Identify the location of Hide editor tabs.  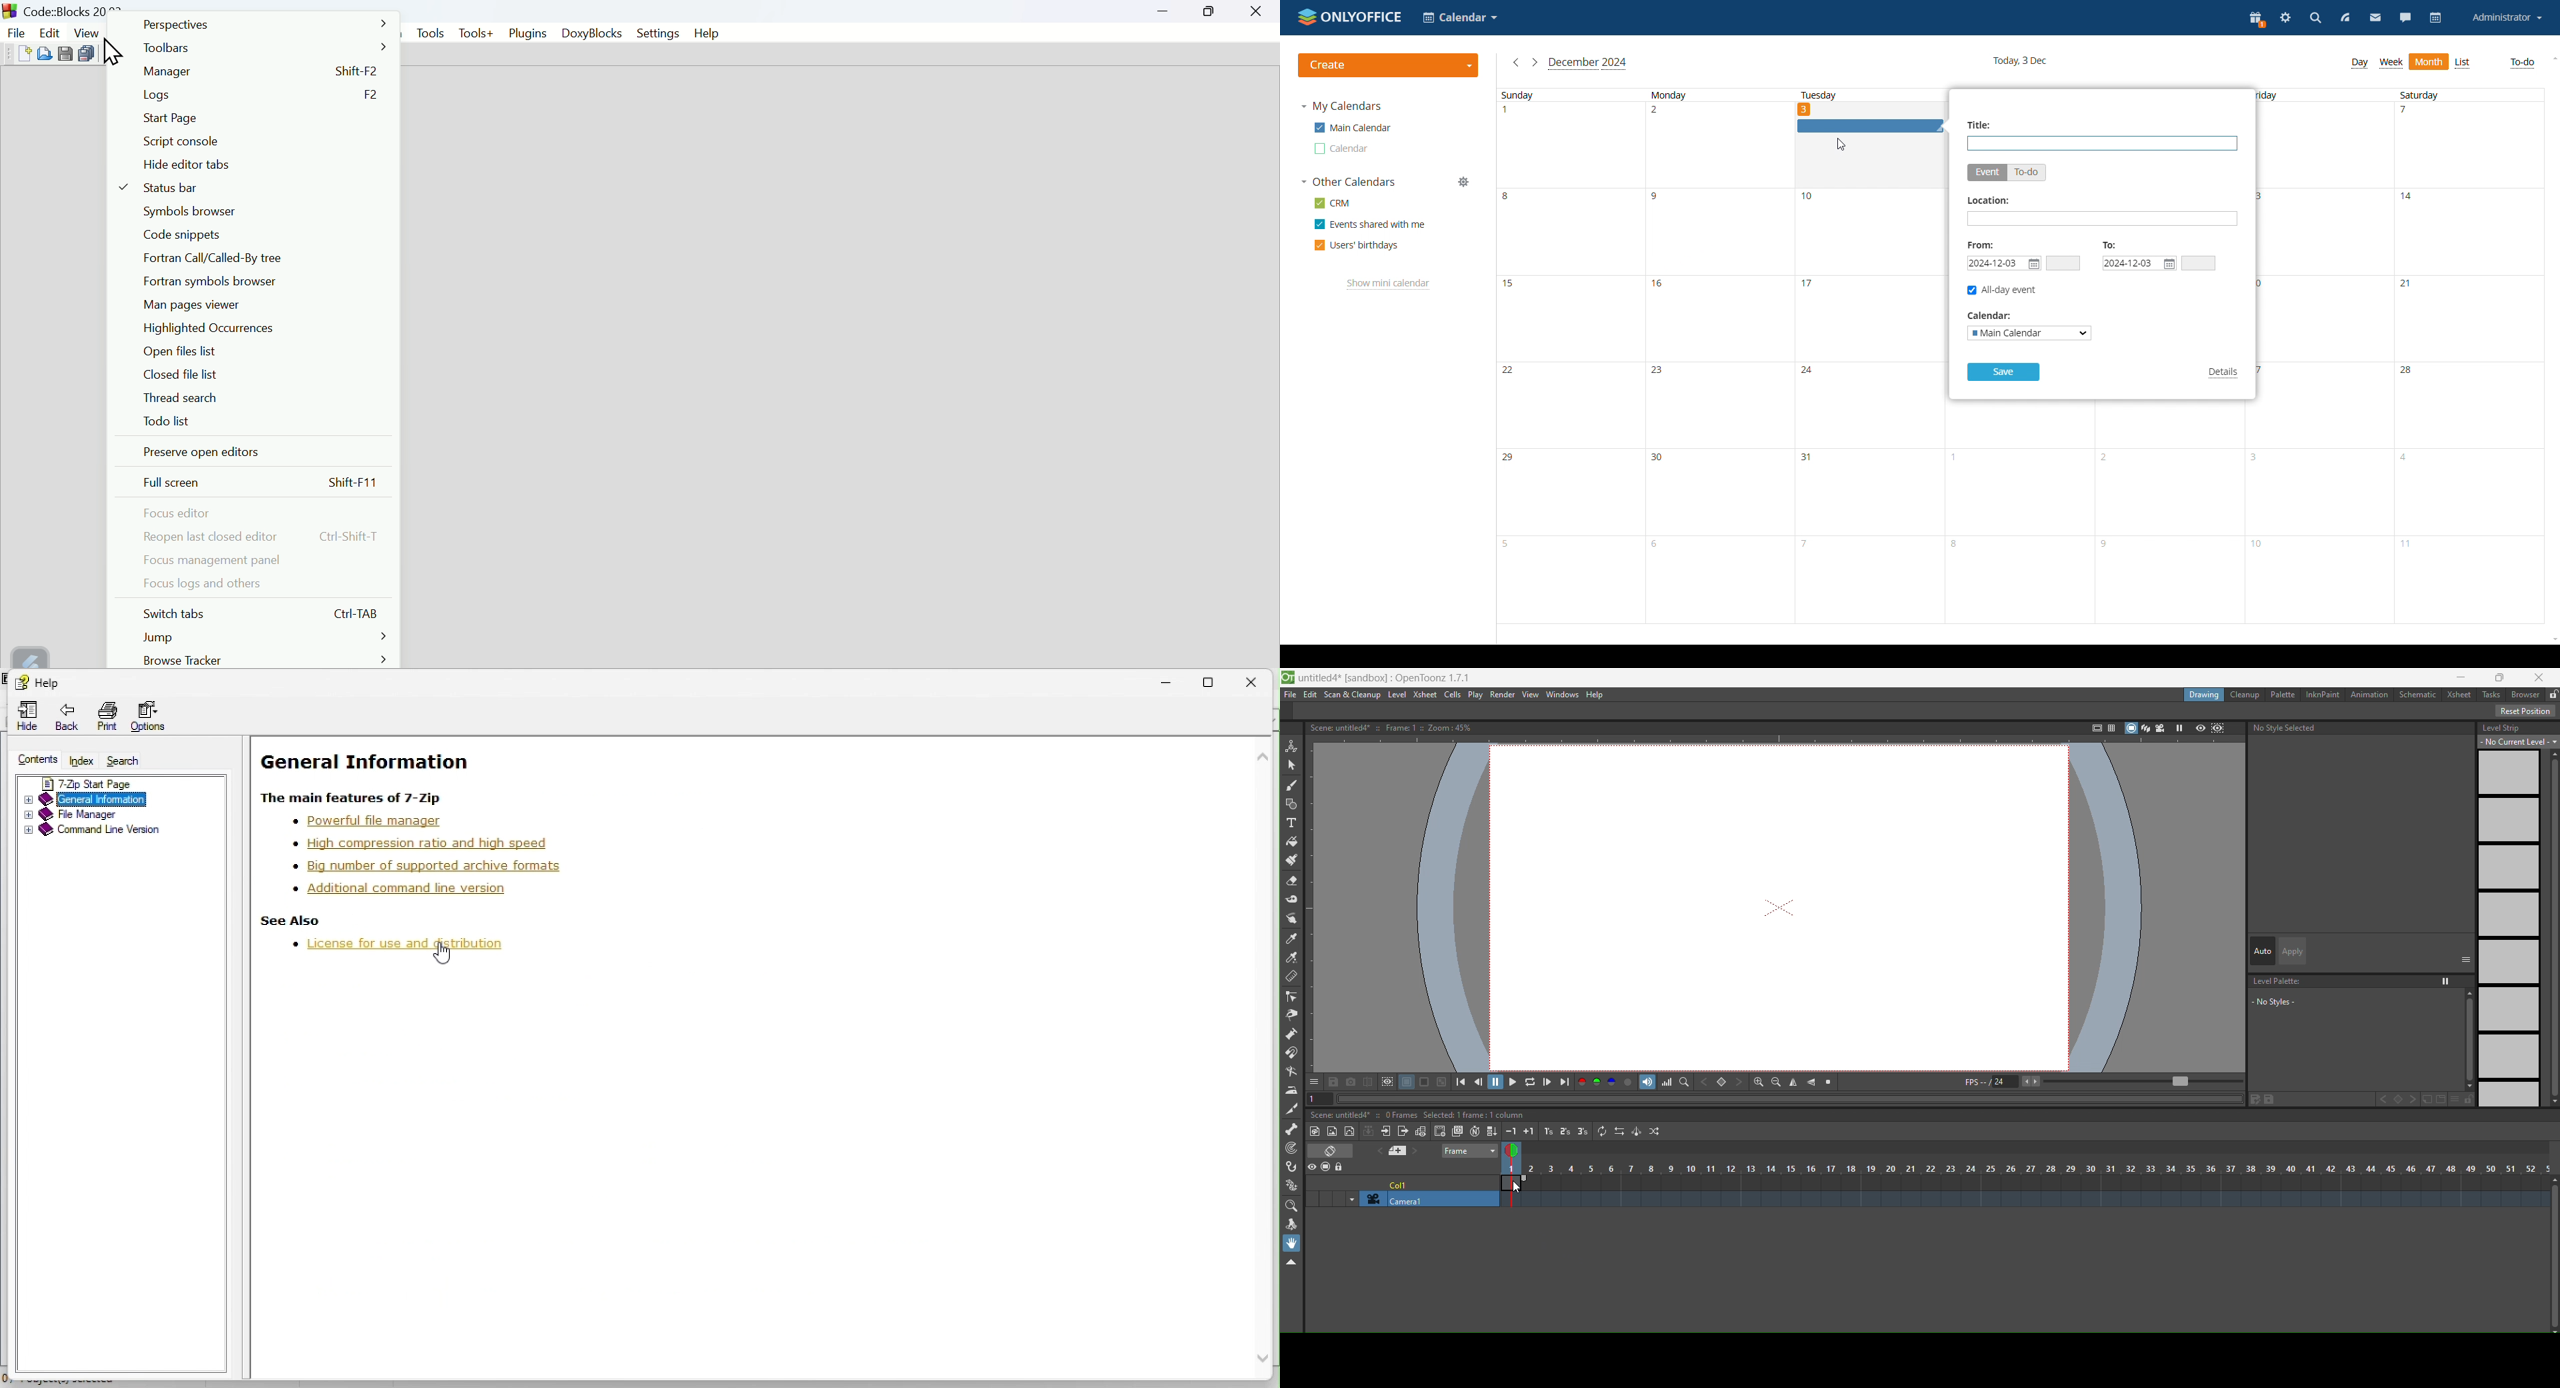
(220, 165).